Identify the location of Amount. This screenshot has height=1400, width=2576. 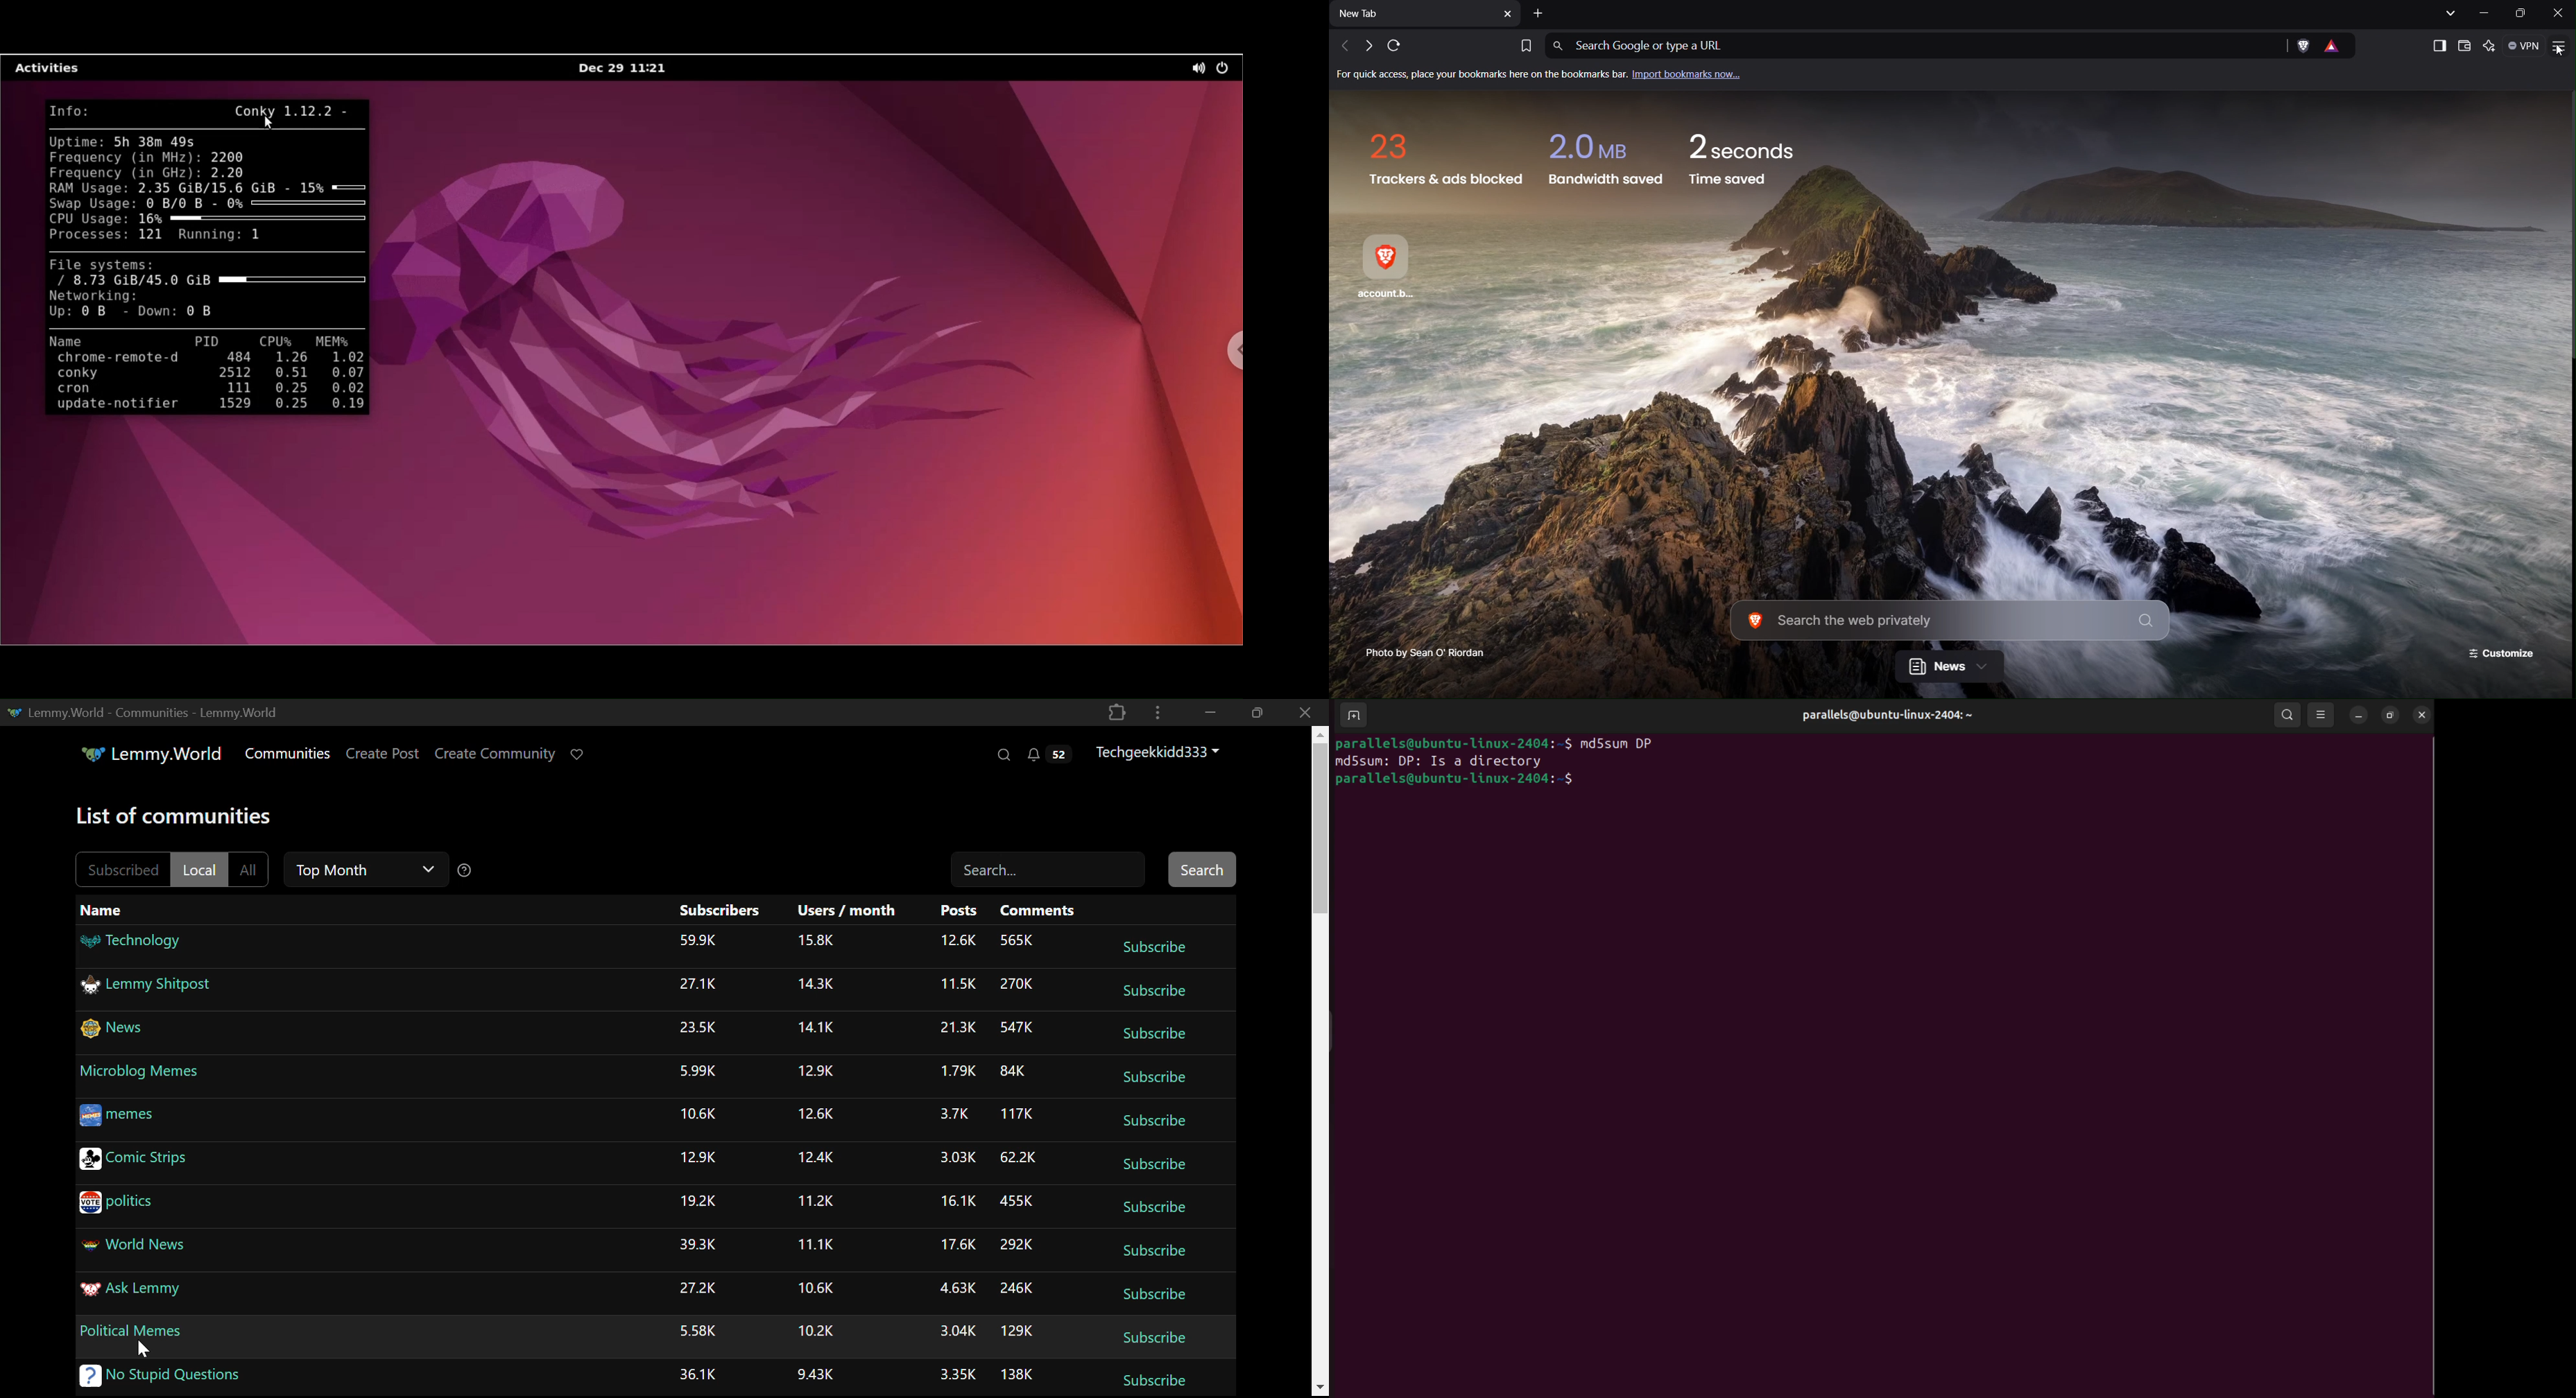
(820, 1330).